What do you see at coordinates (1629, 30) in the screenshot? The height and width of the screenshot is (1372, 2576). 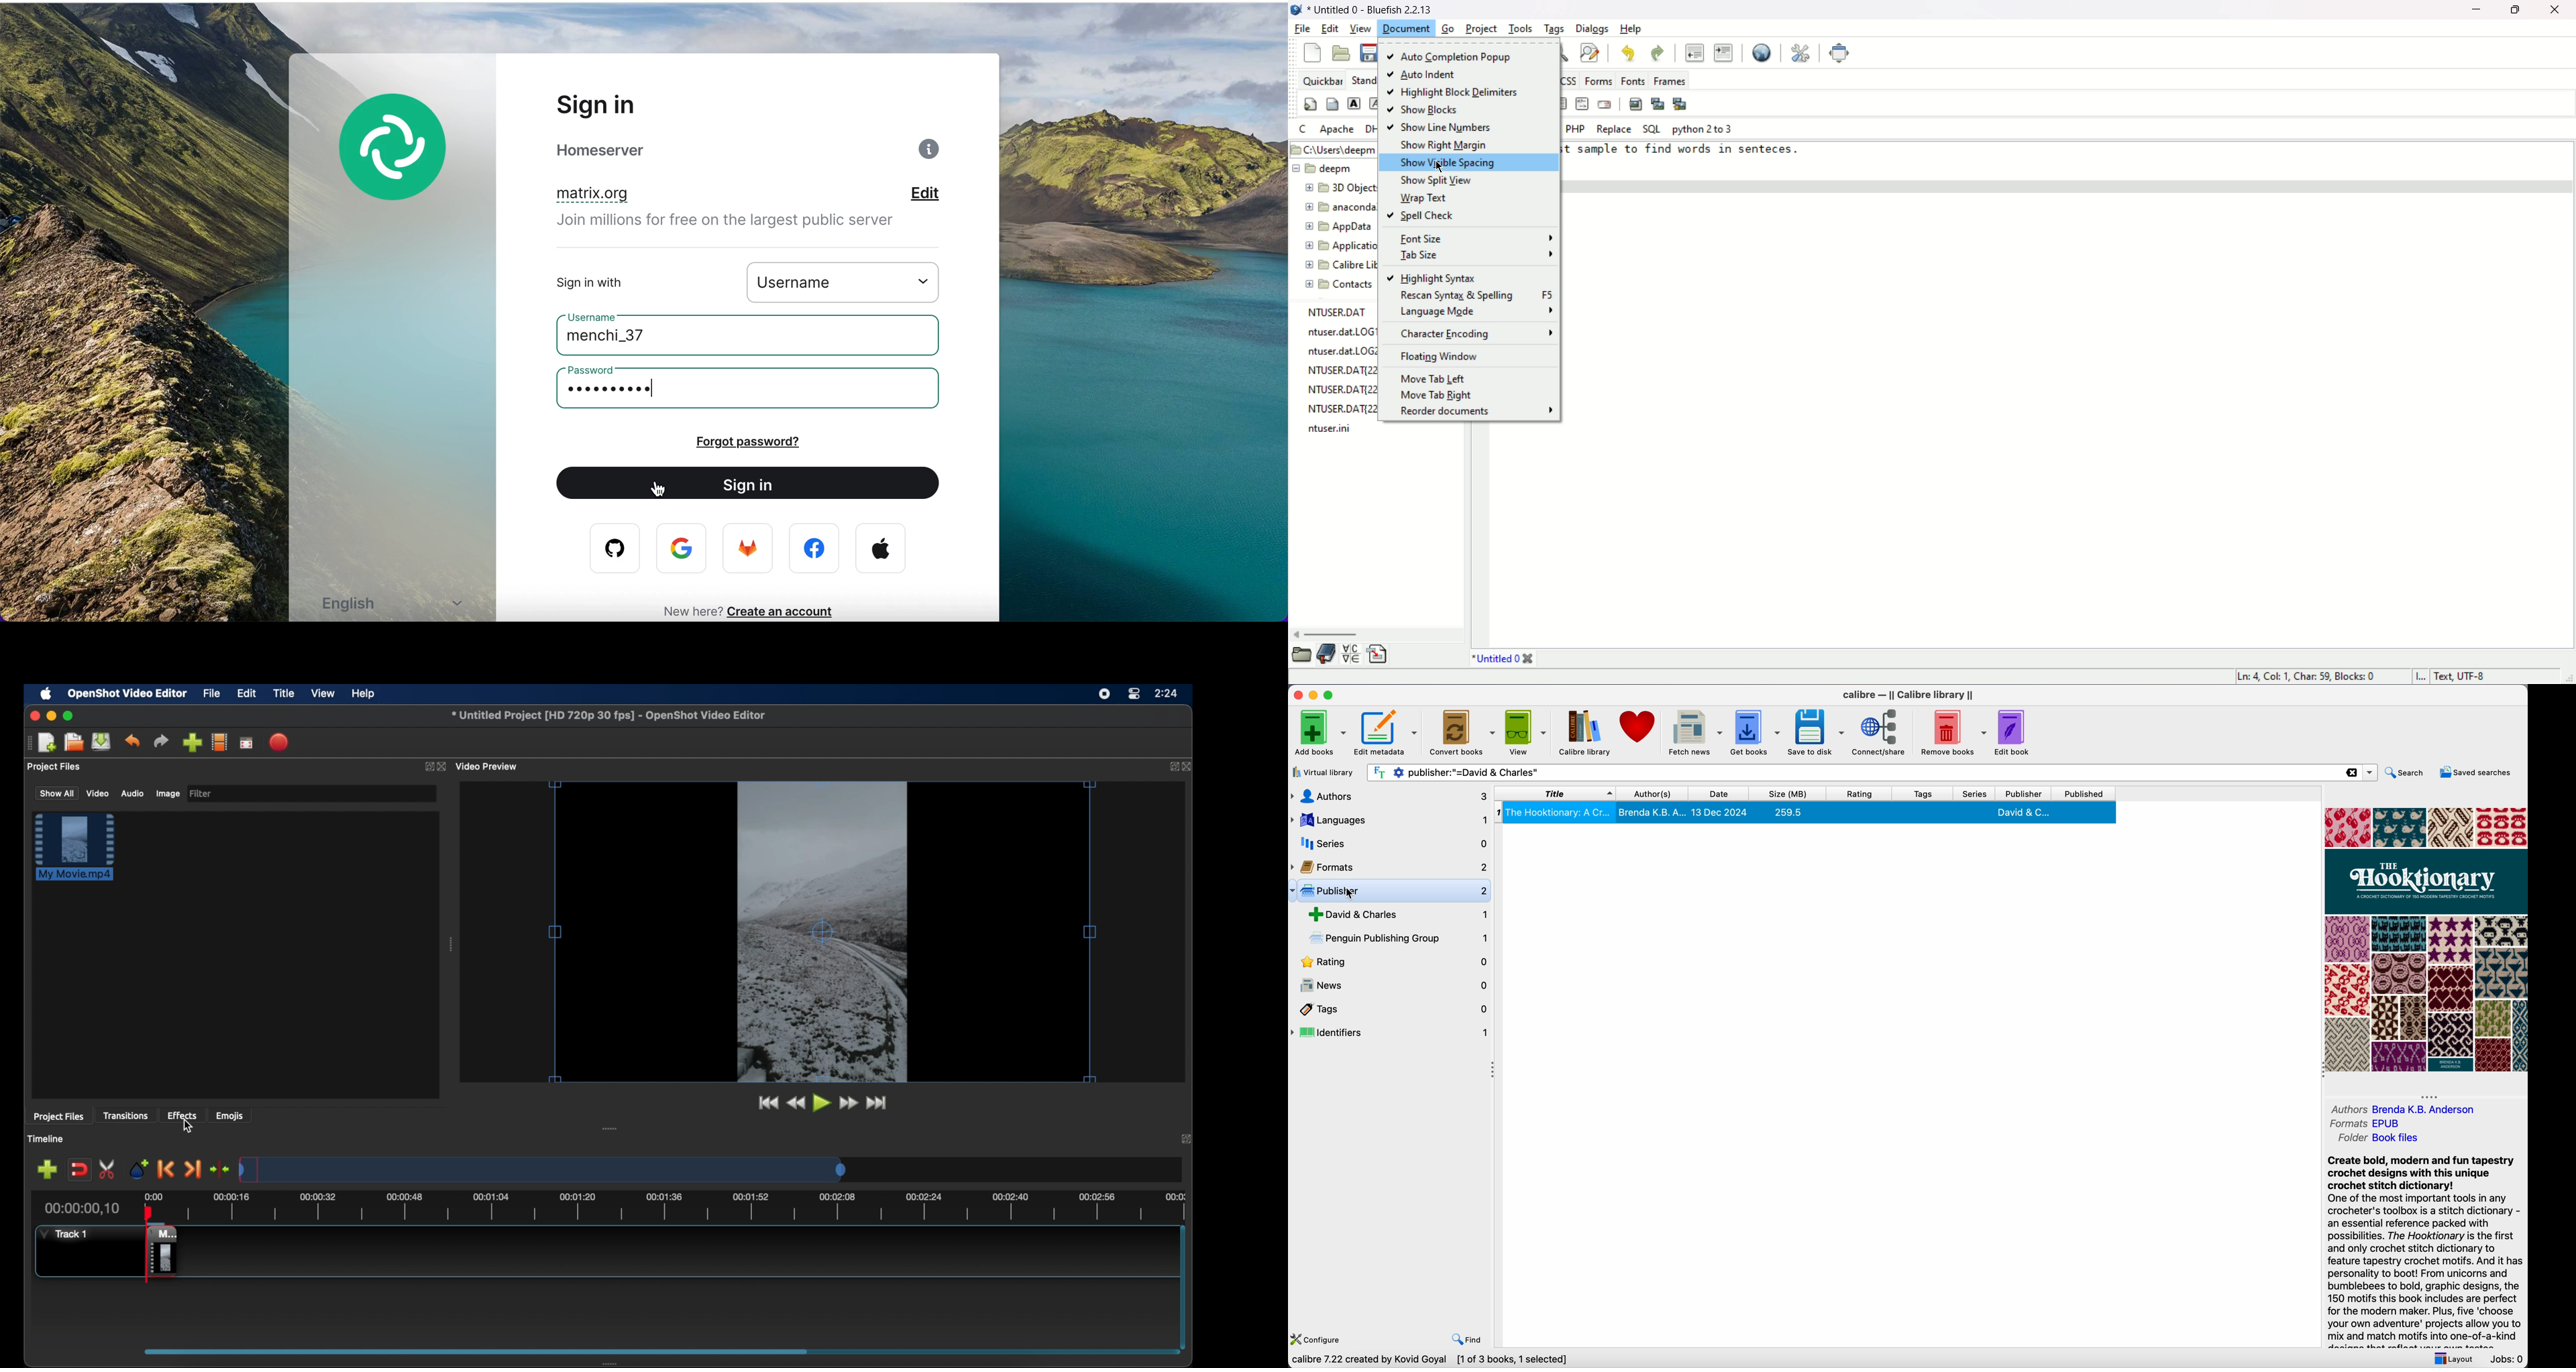 I see `help` at bounding box center [1629, 30].